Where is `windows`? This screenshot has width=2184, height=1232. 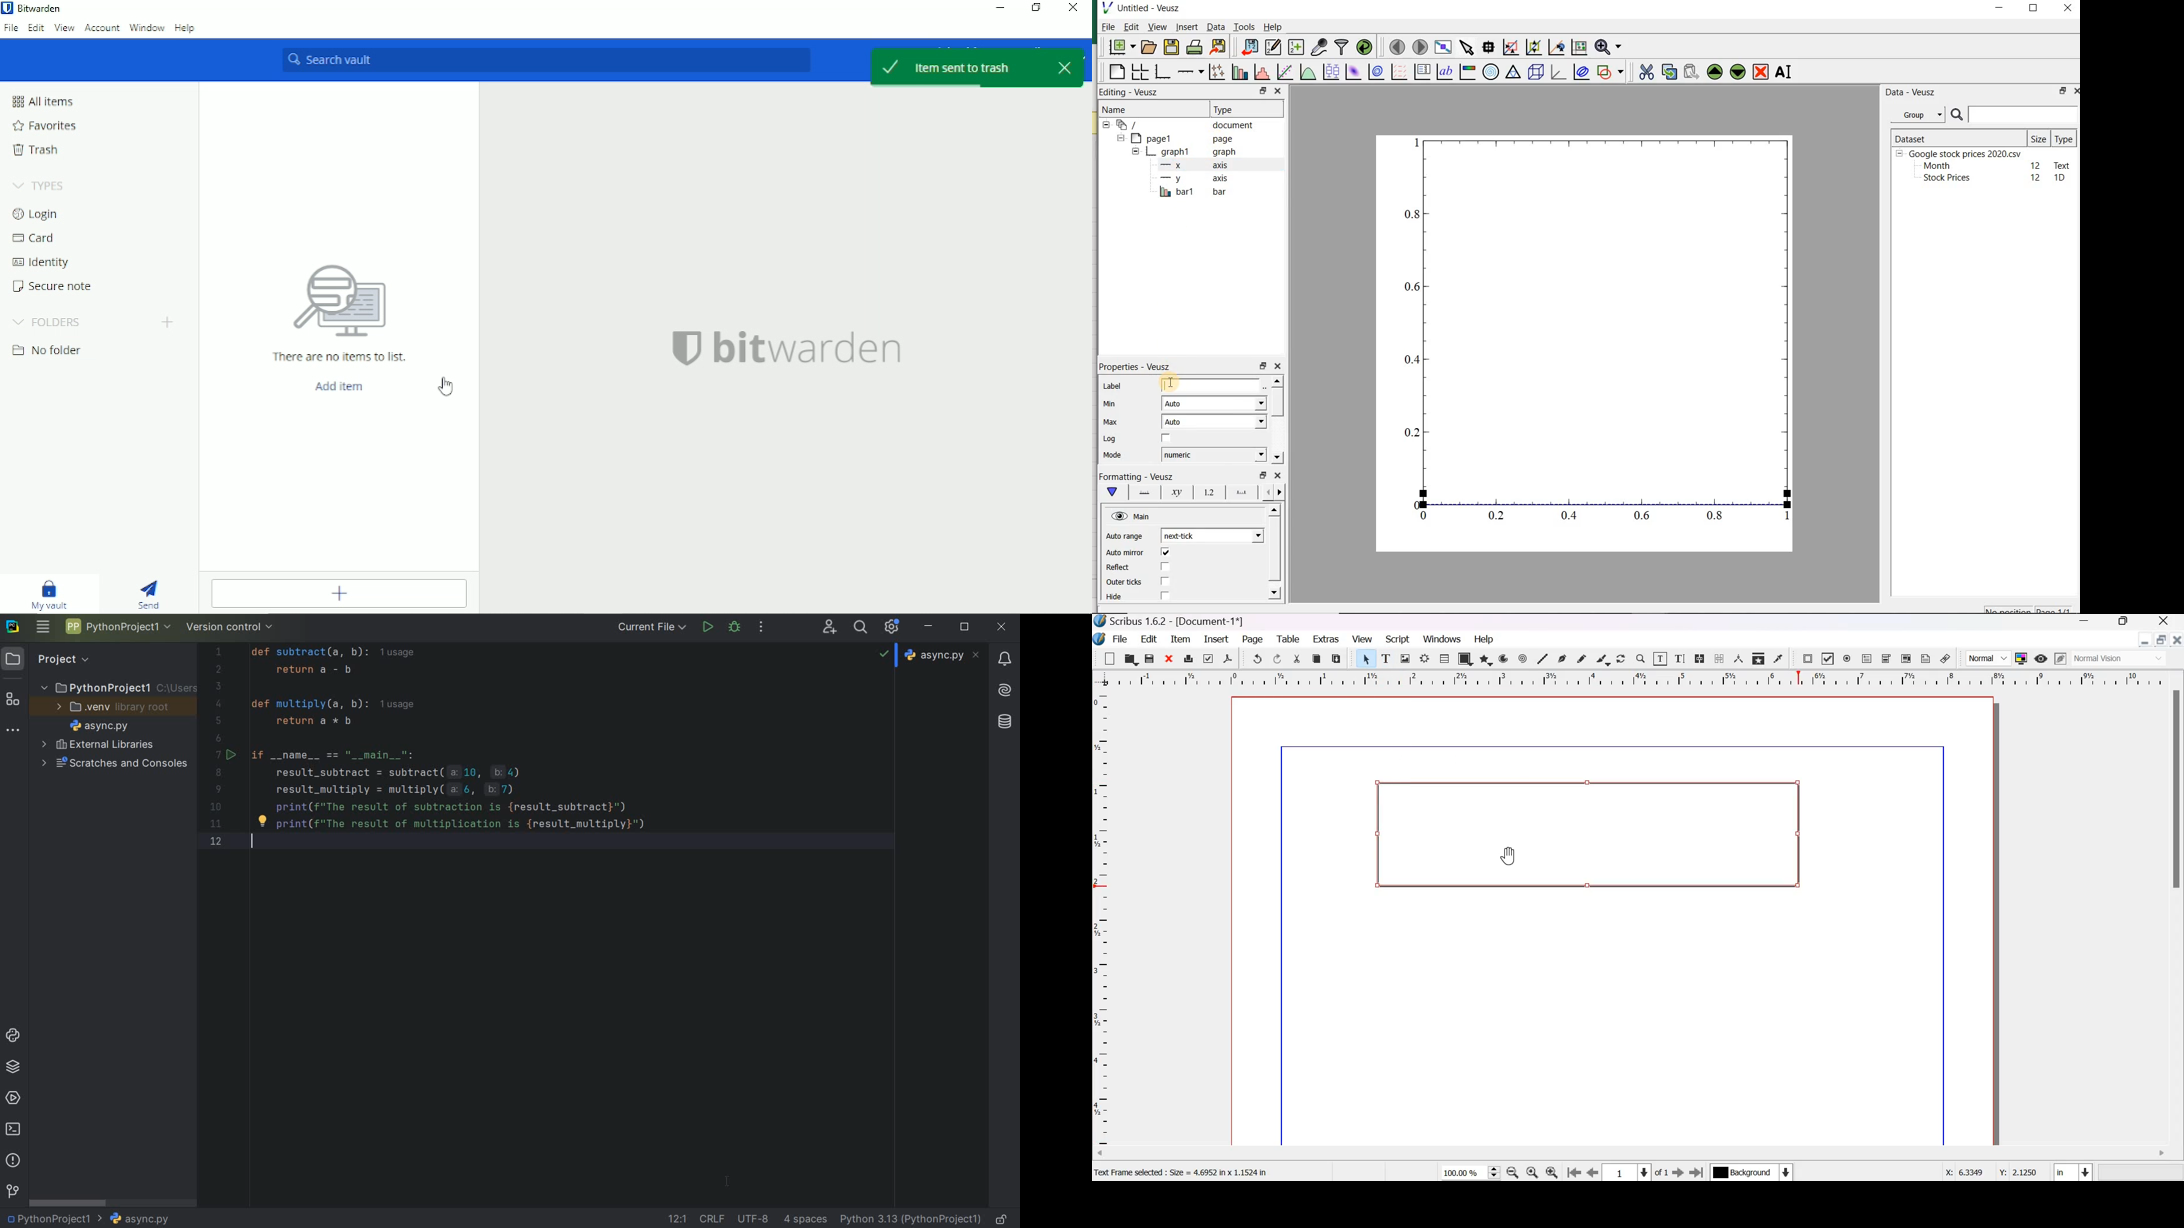 windows is located at coordinates (1443, 640).